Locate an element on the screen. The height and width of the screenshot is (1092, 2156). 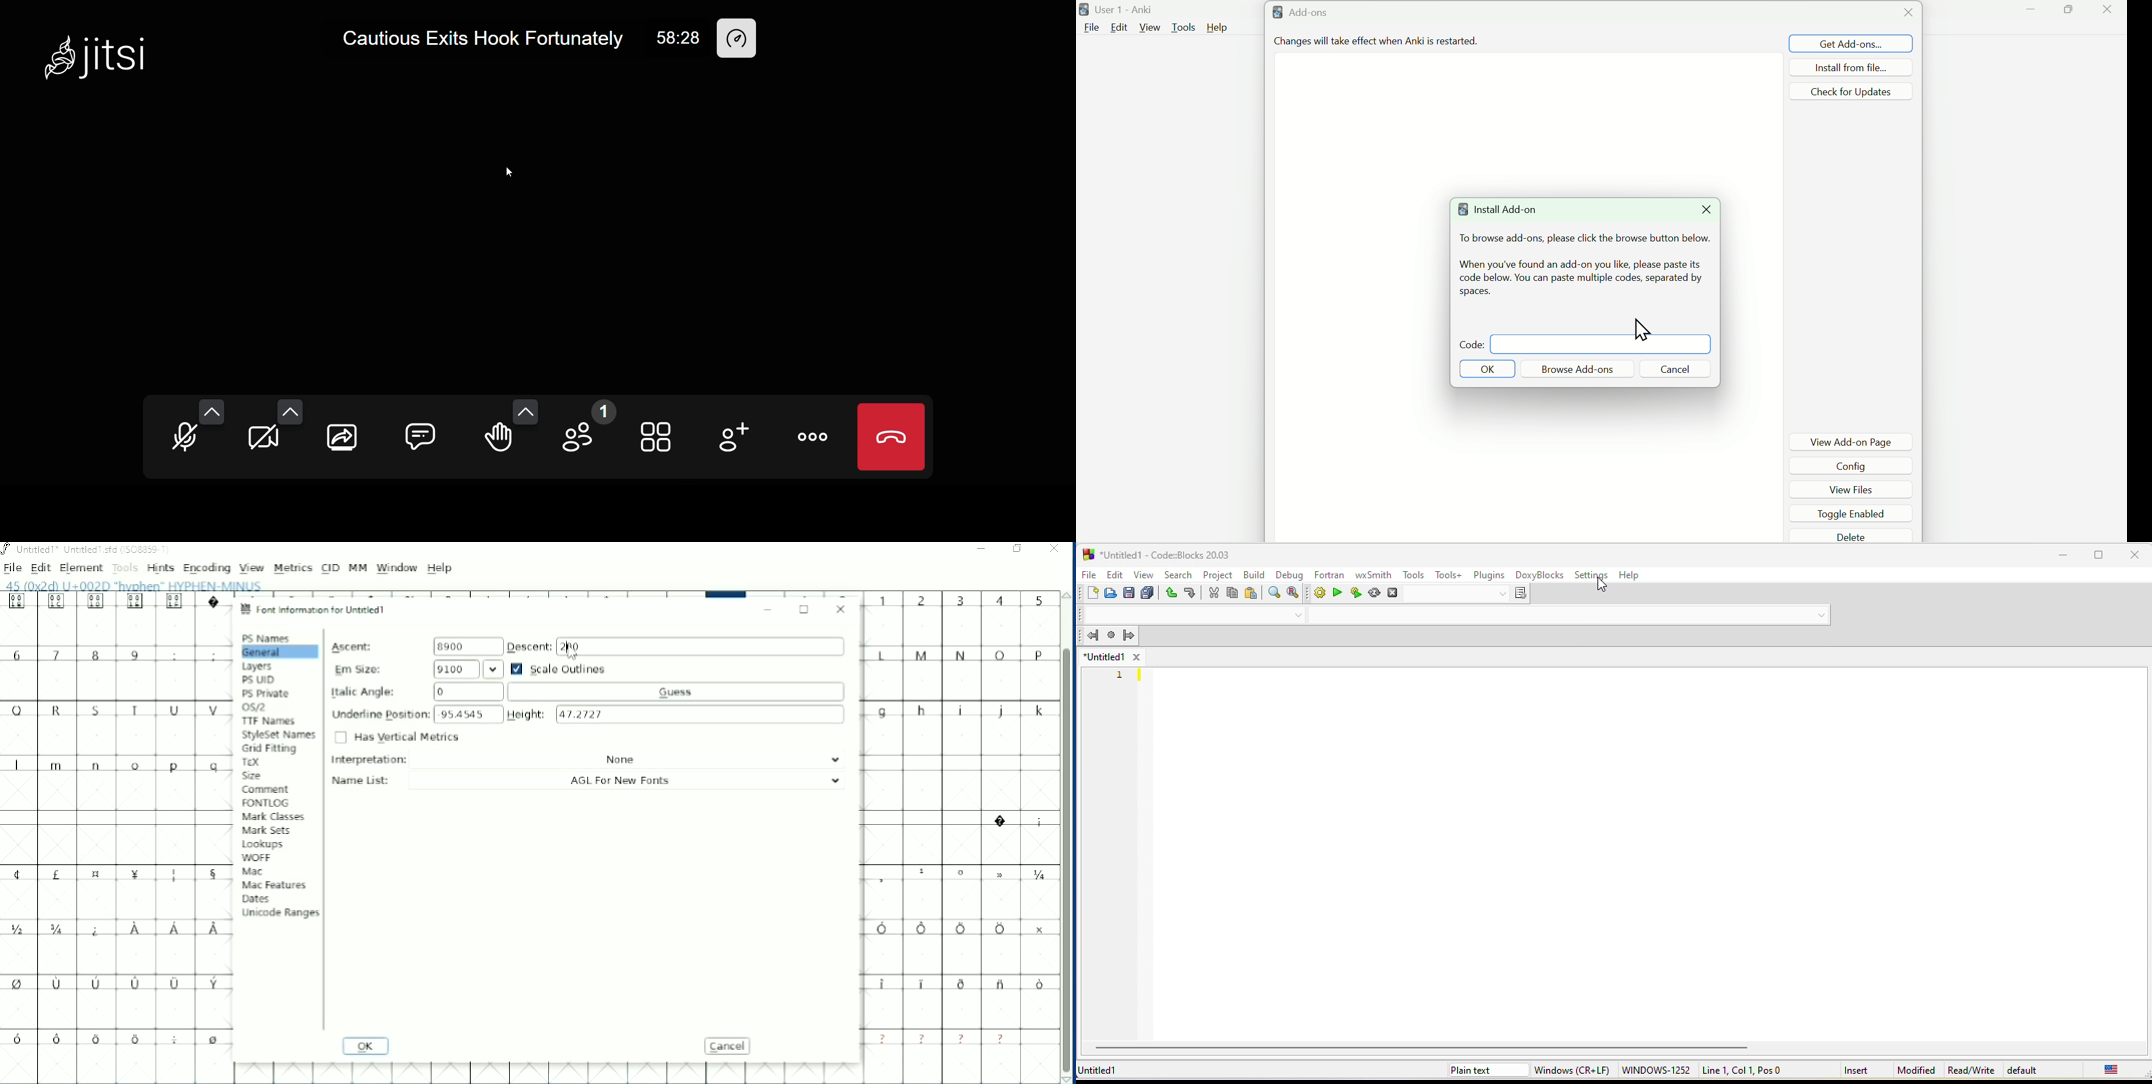
Maximize is located at coordinates (2070, 11).